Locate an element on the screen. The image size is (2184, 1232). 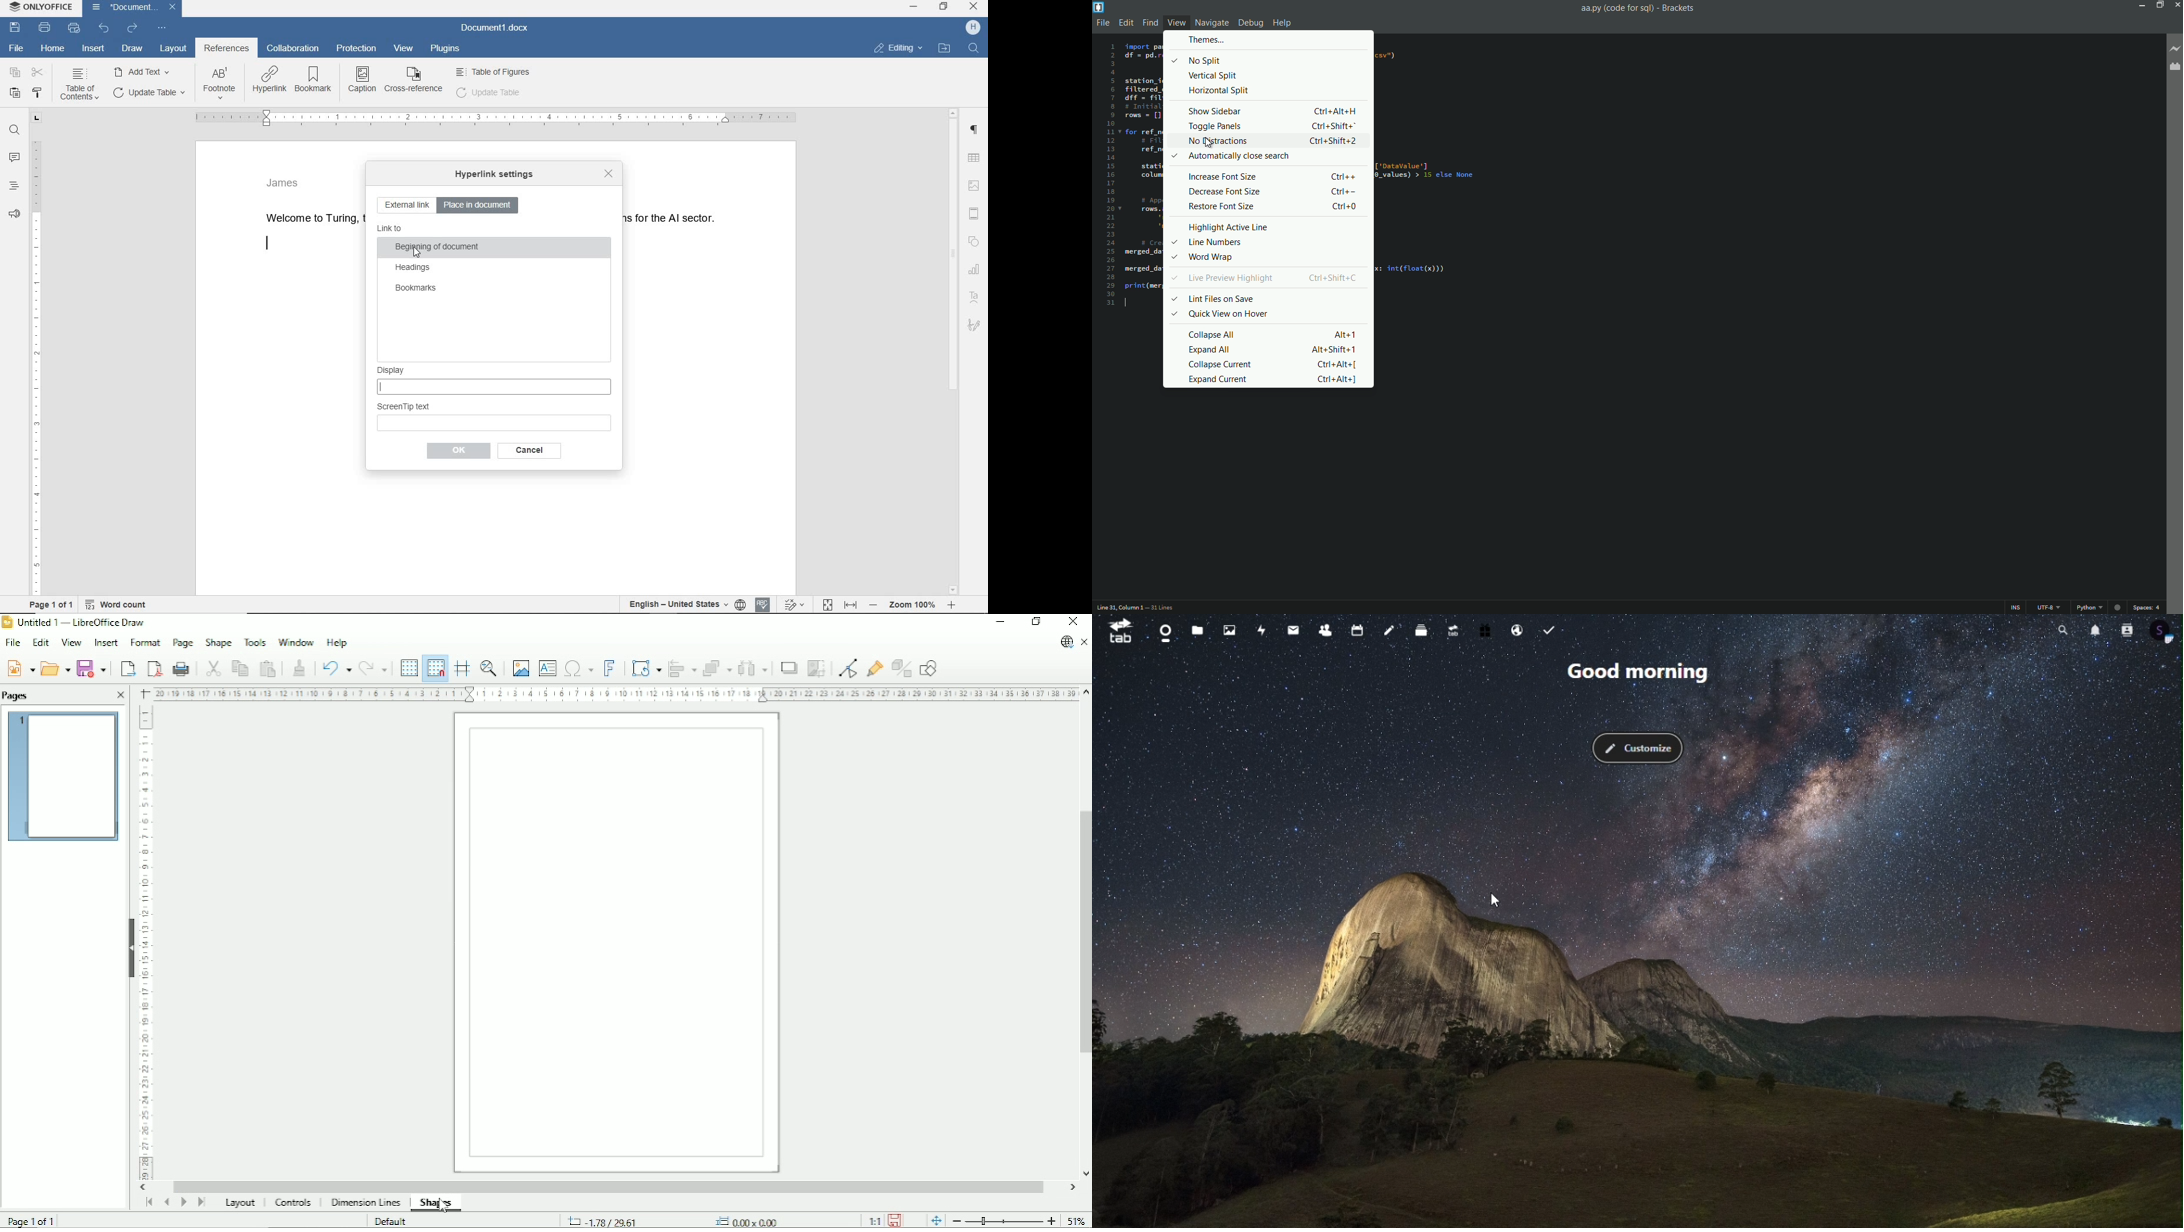
Selected is located at coordinates (1174, 241).